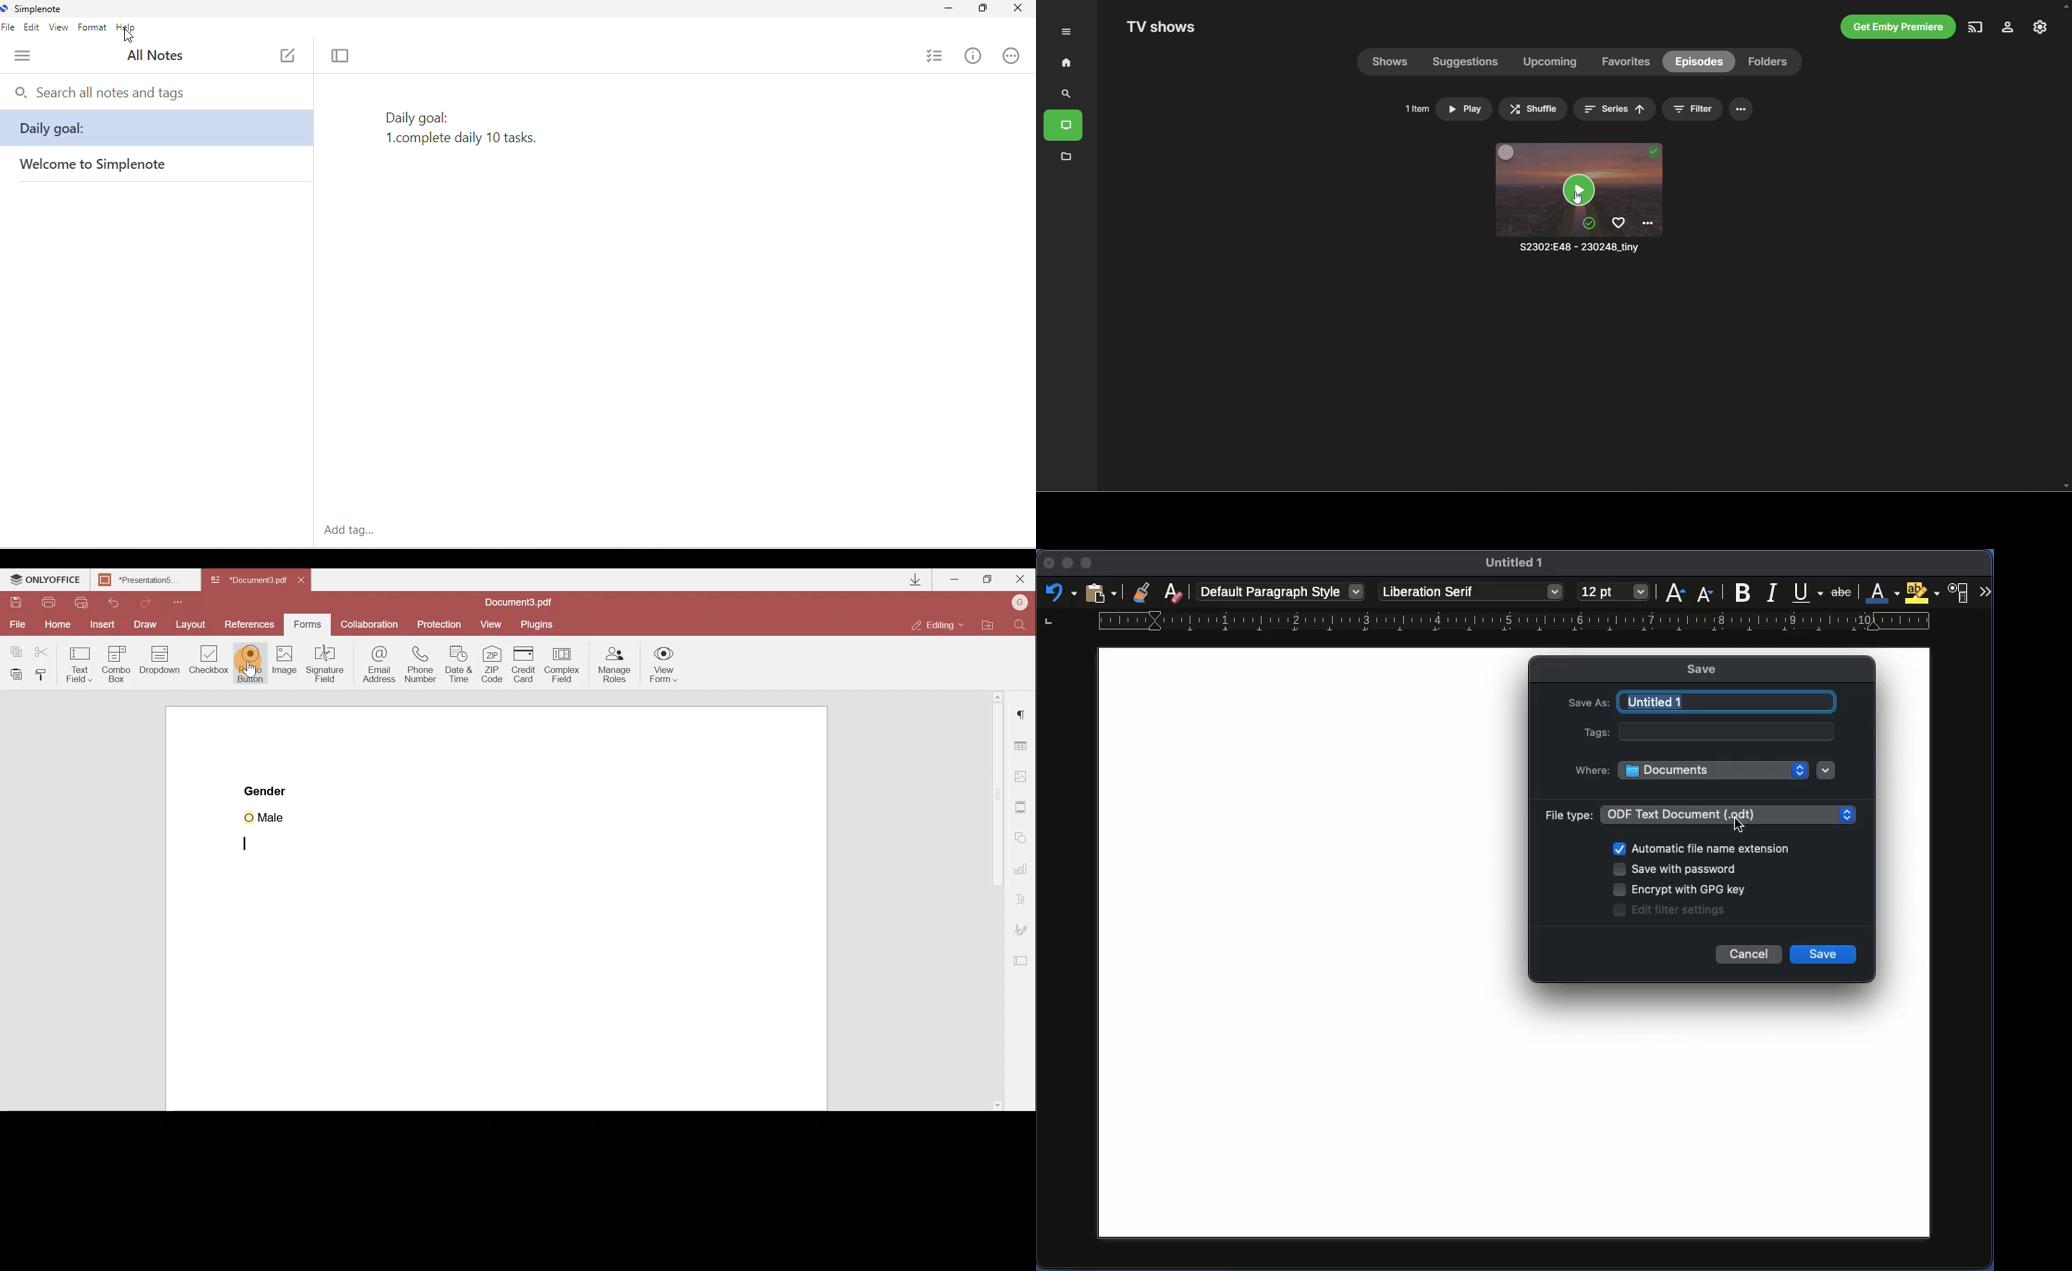 The height and width of the screenshot is (1288, 2072). What do you see at coordinates (1298, 940) in the screenshot?
I see `Page` at bounding box center [1298, 940].